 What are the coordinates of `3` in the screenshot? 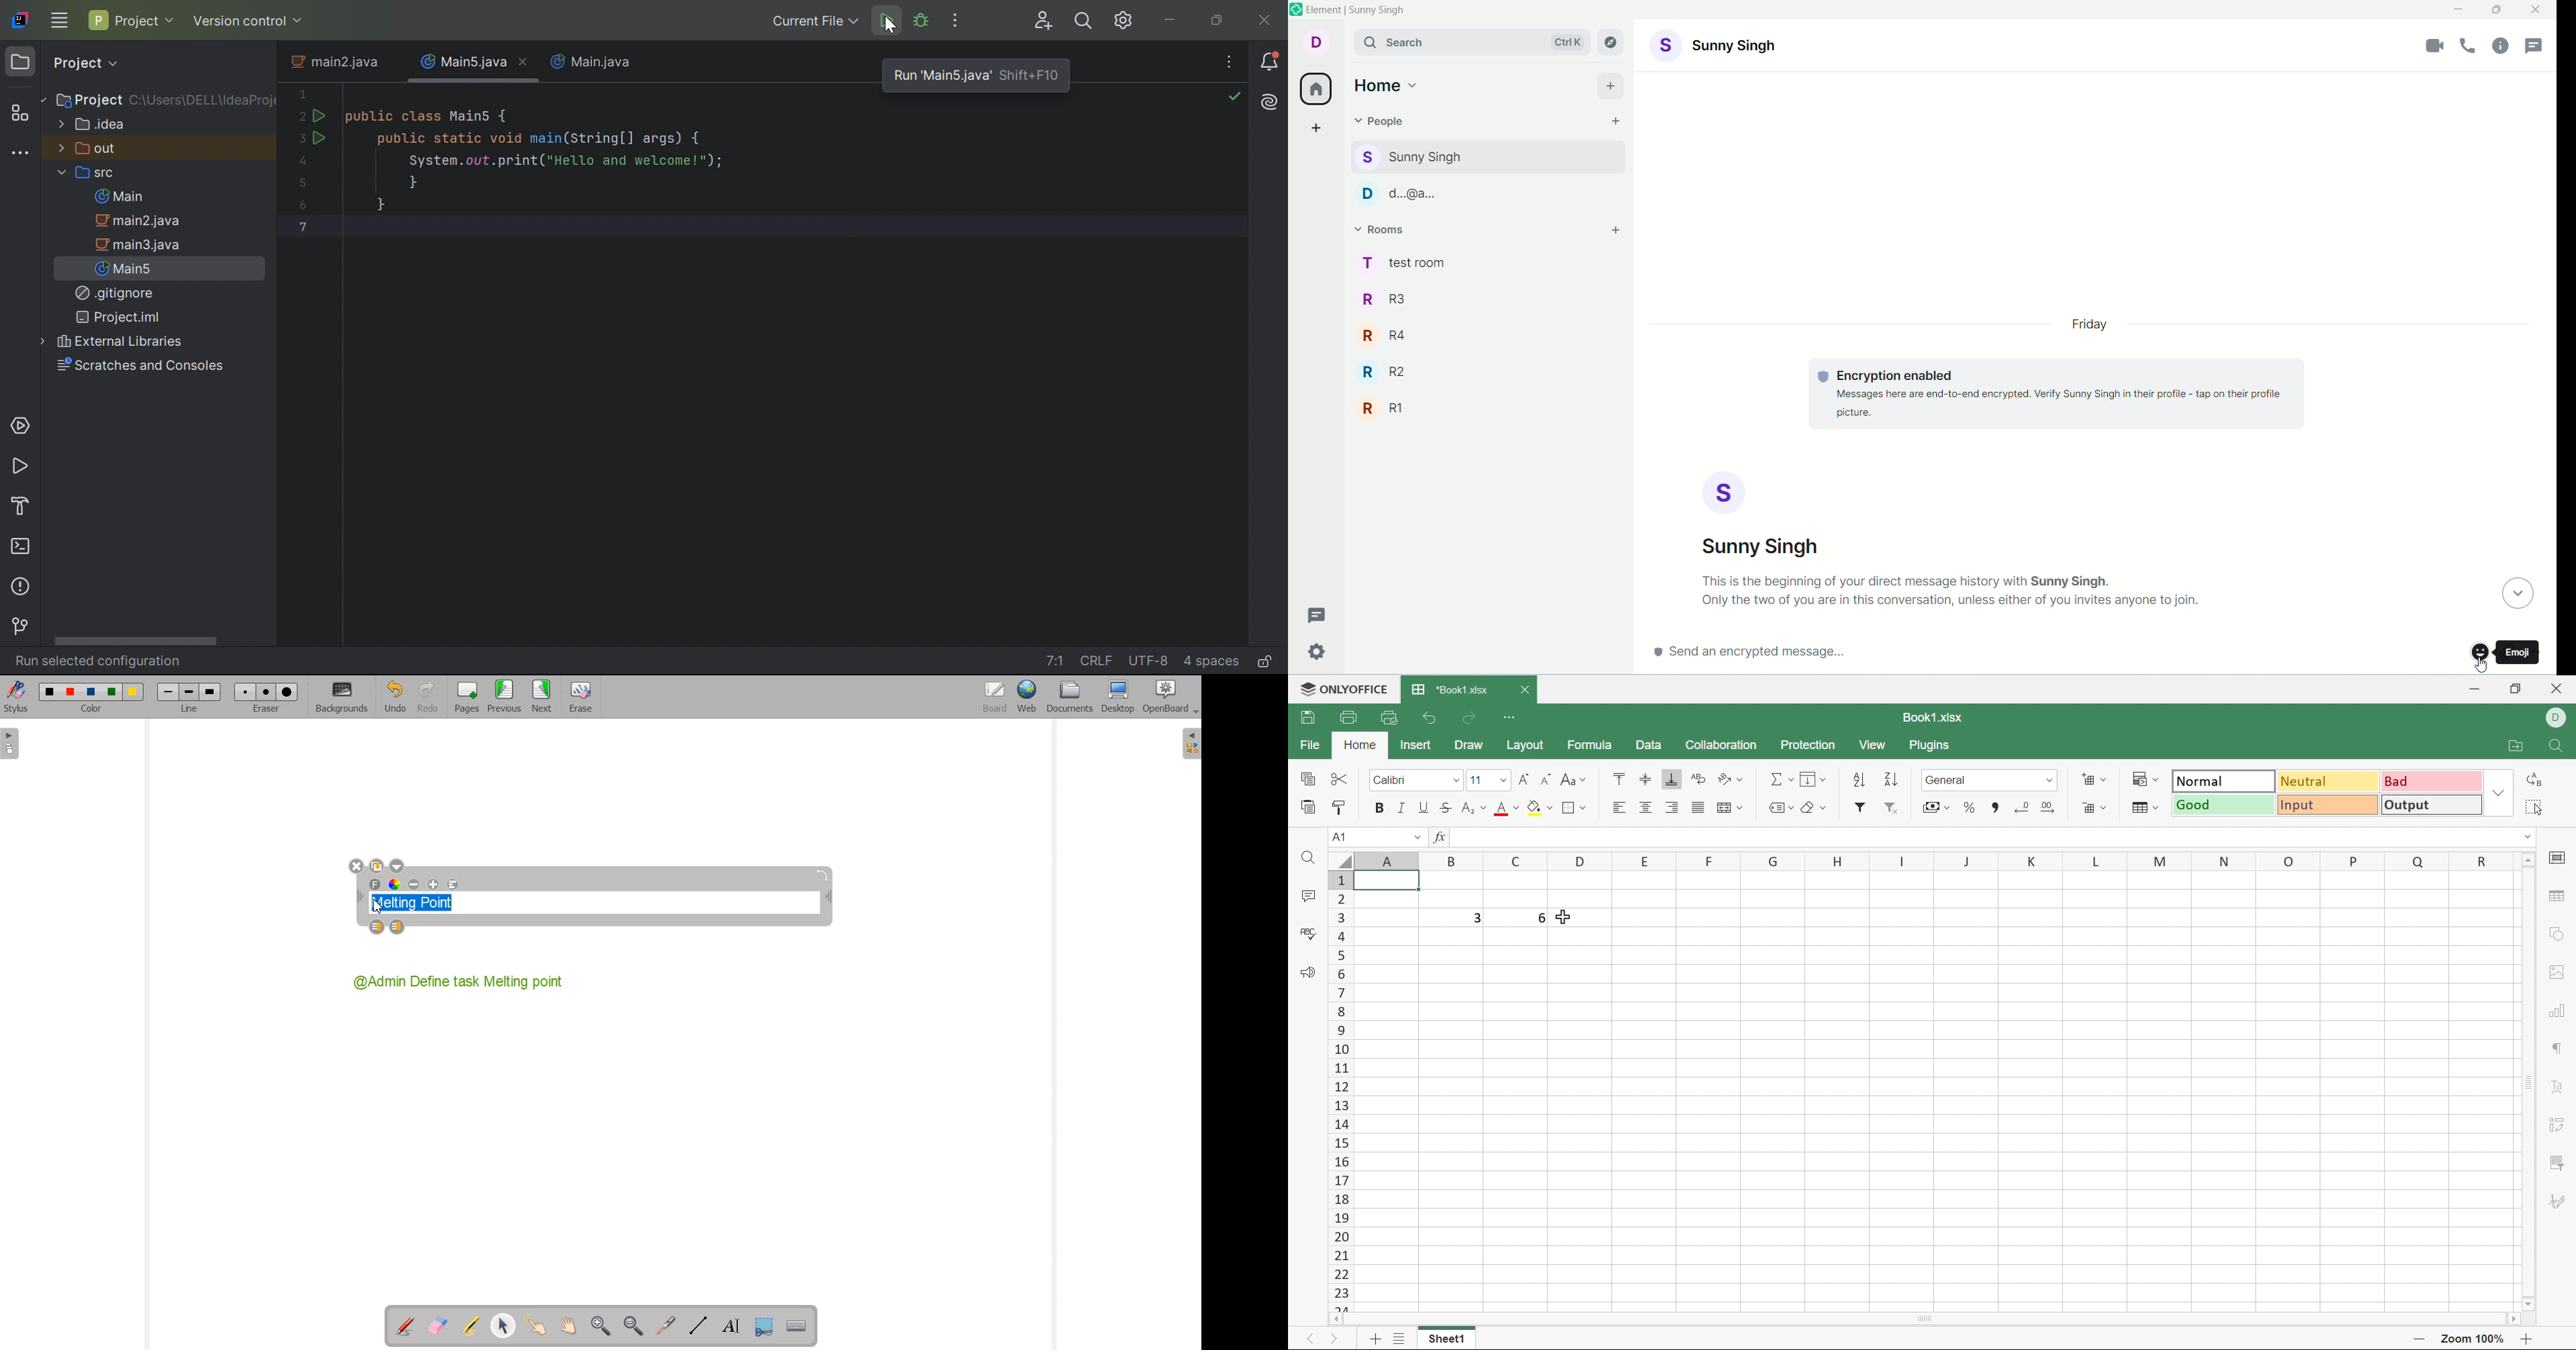 It's located at (1478, 917).